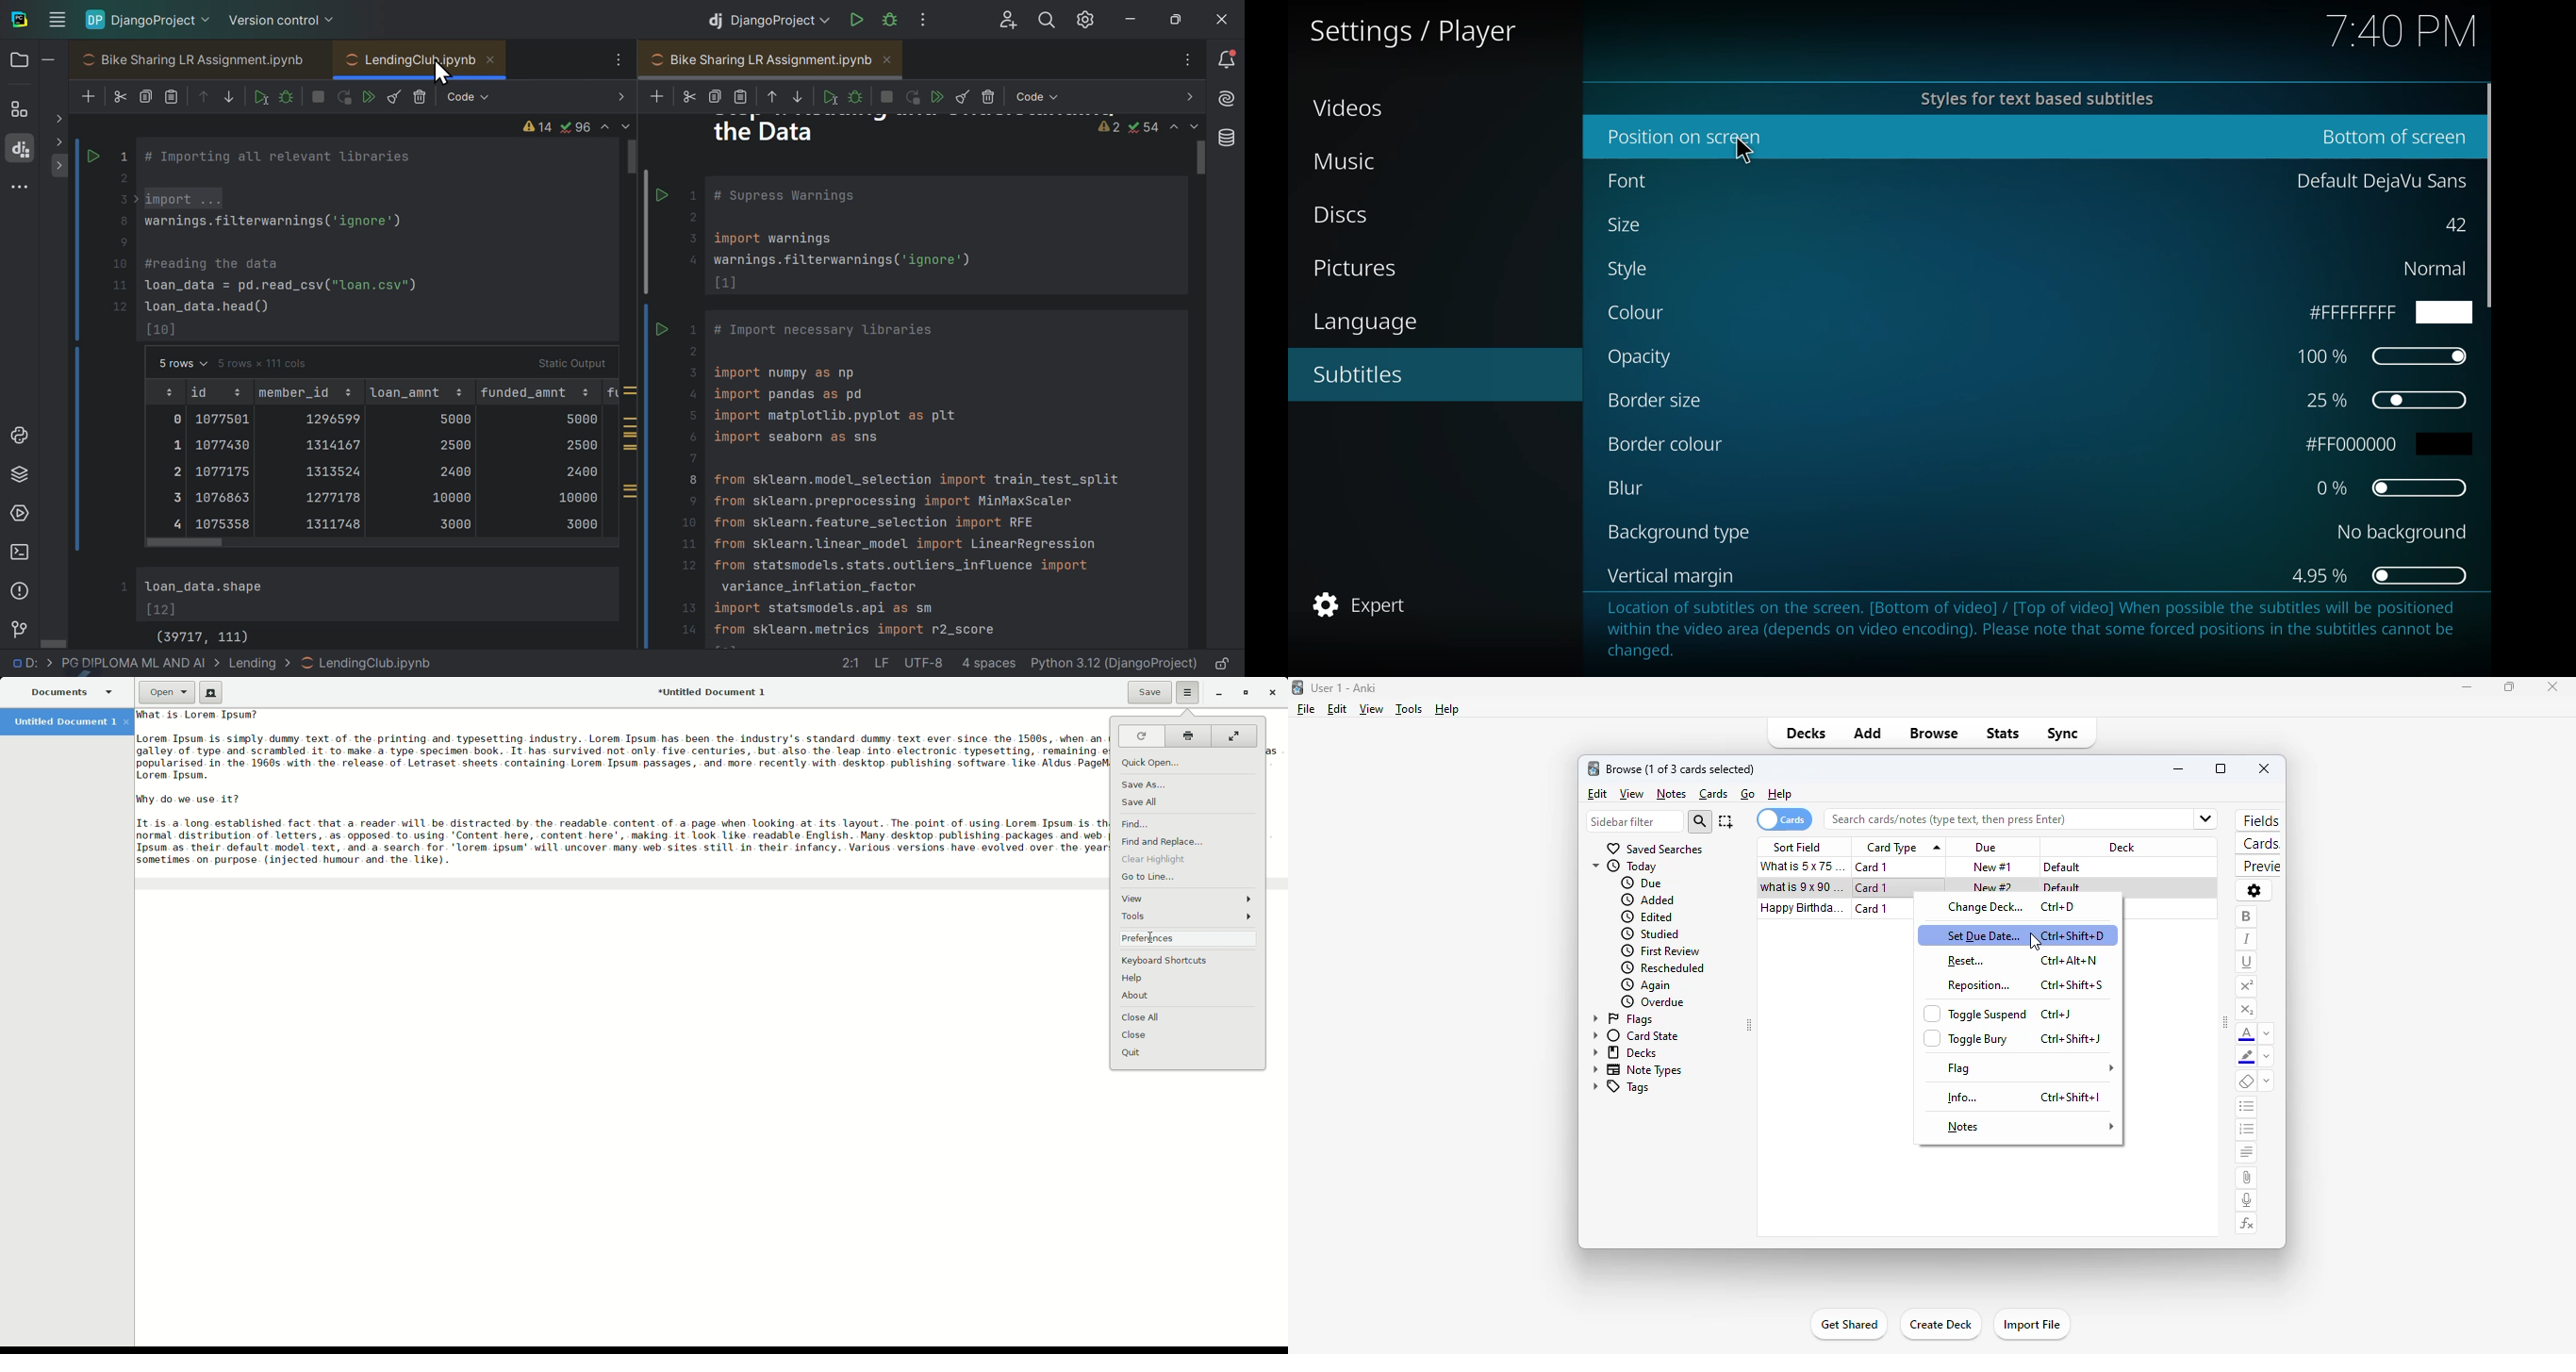  What do you see at coordinates (857, 96) in the screenshot?
I see `` at bounding box center [857, 96].